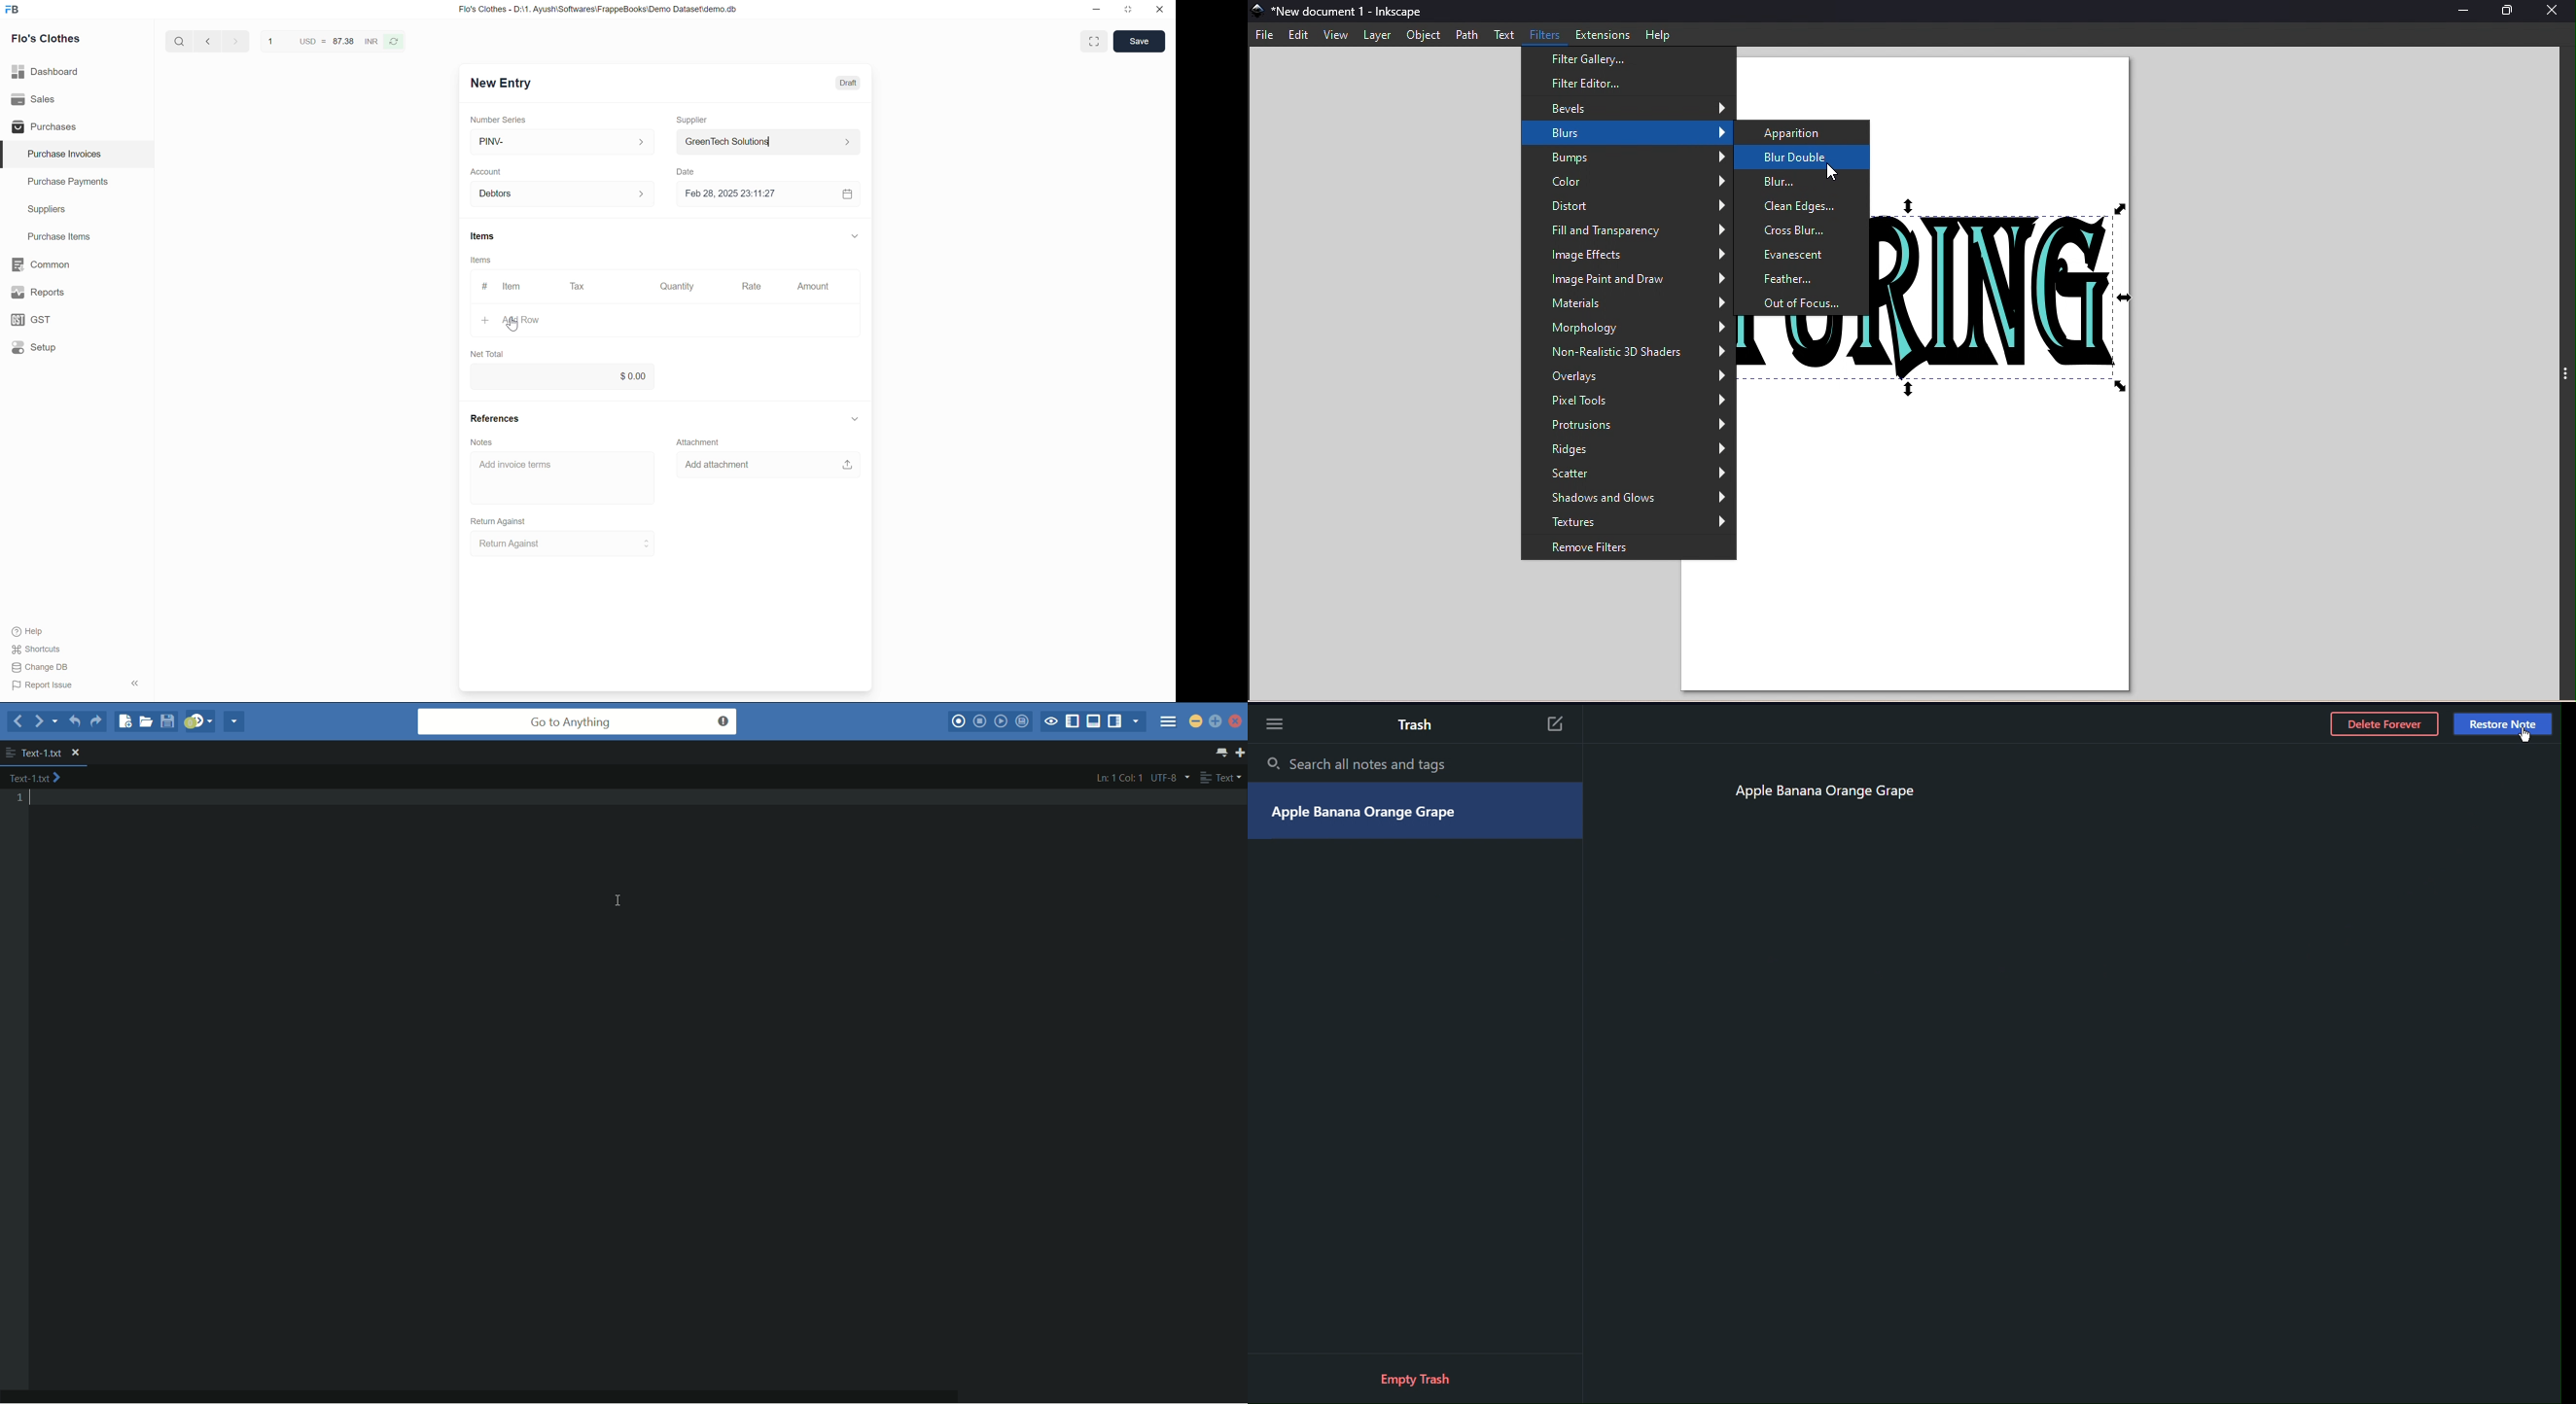 This screenshot has width=2576, height=1428. I want to click on Non-realistic 3D shaders, so click(1630, 355).